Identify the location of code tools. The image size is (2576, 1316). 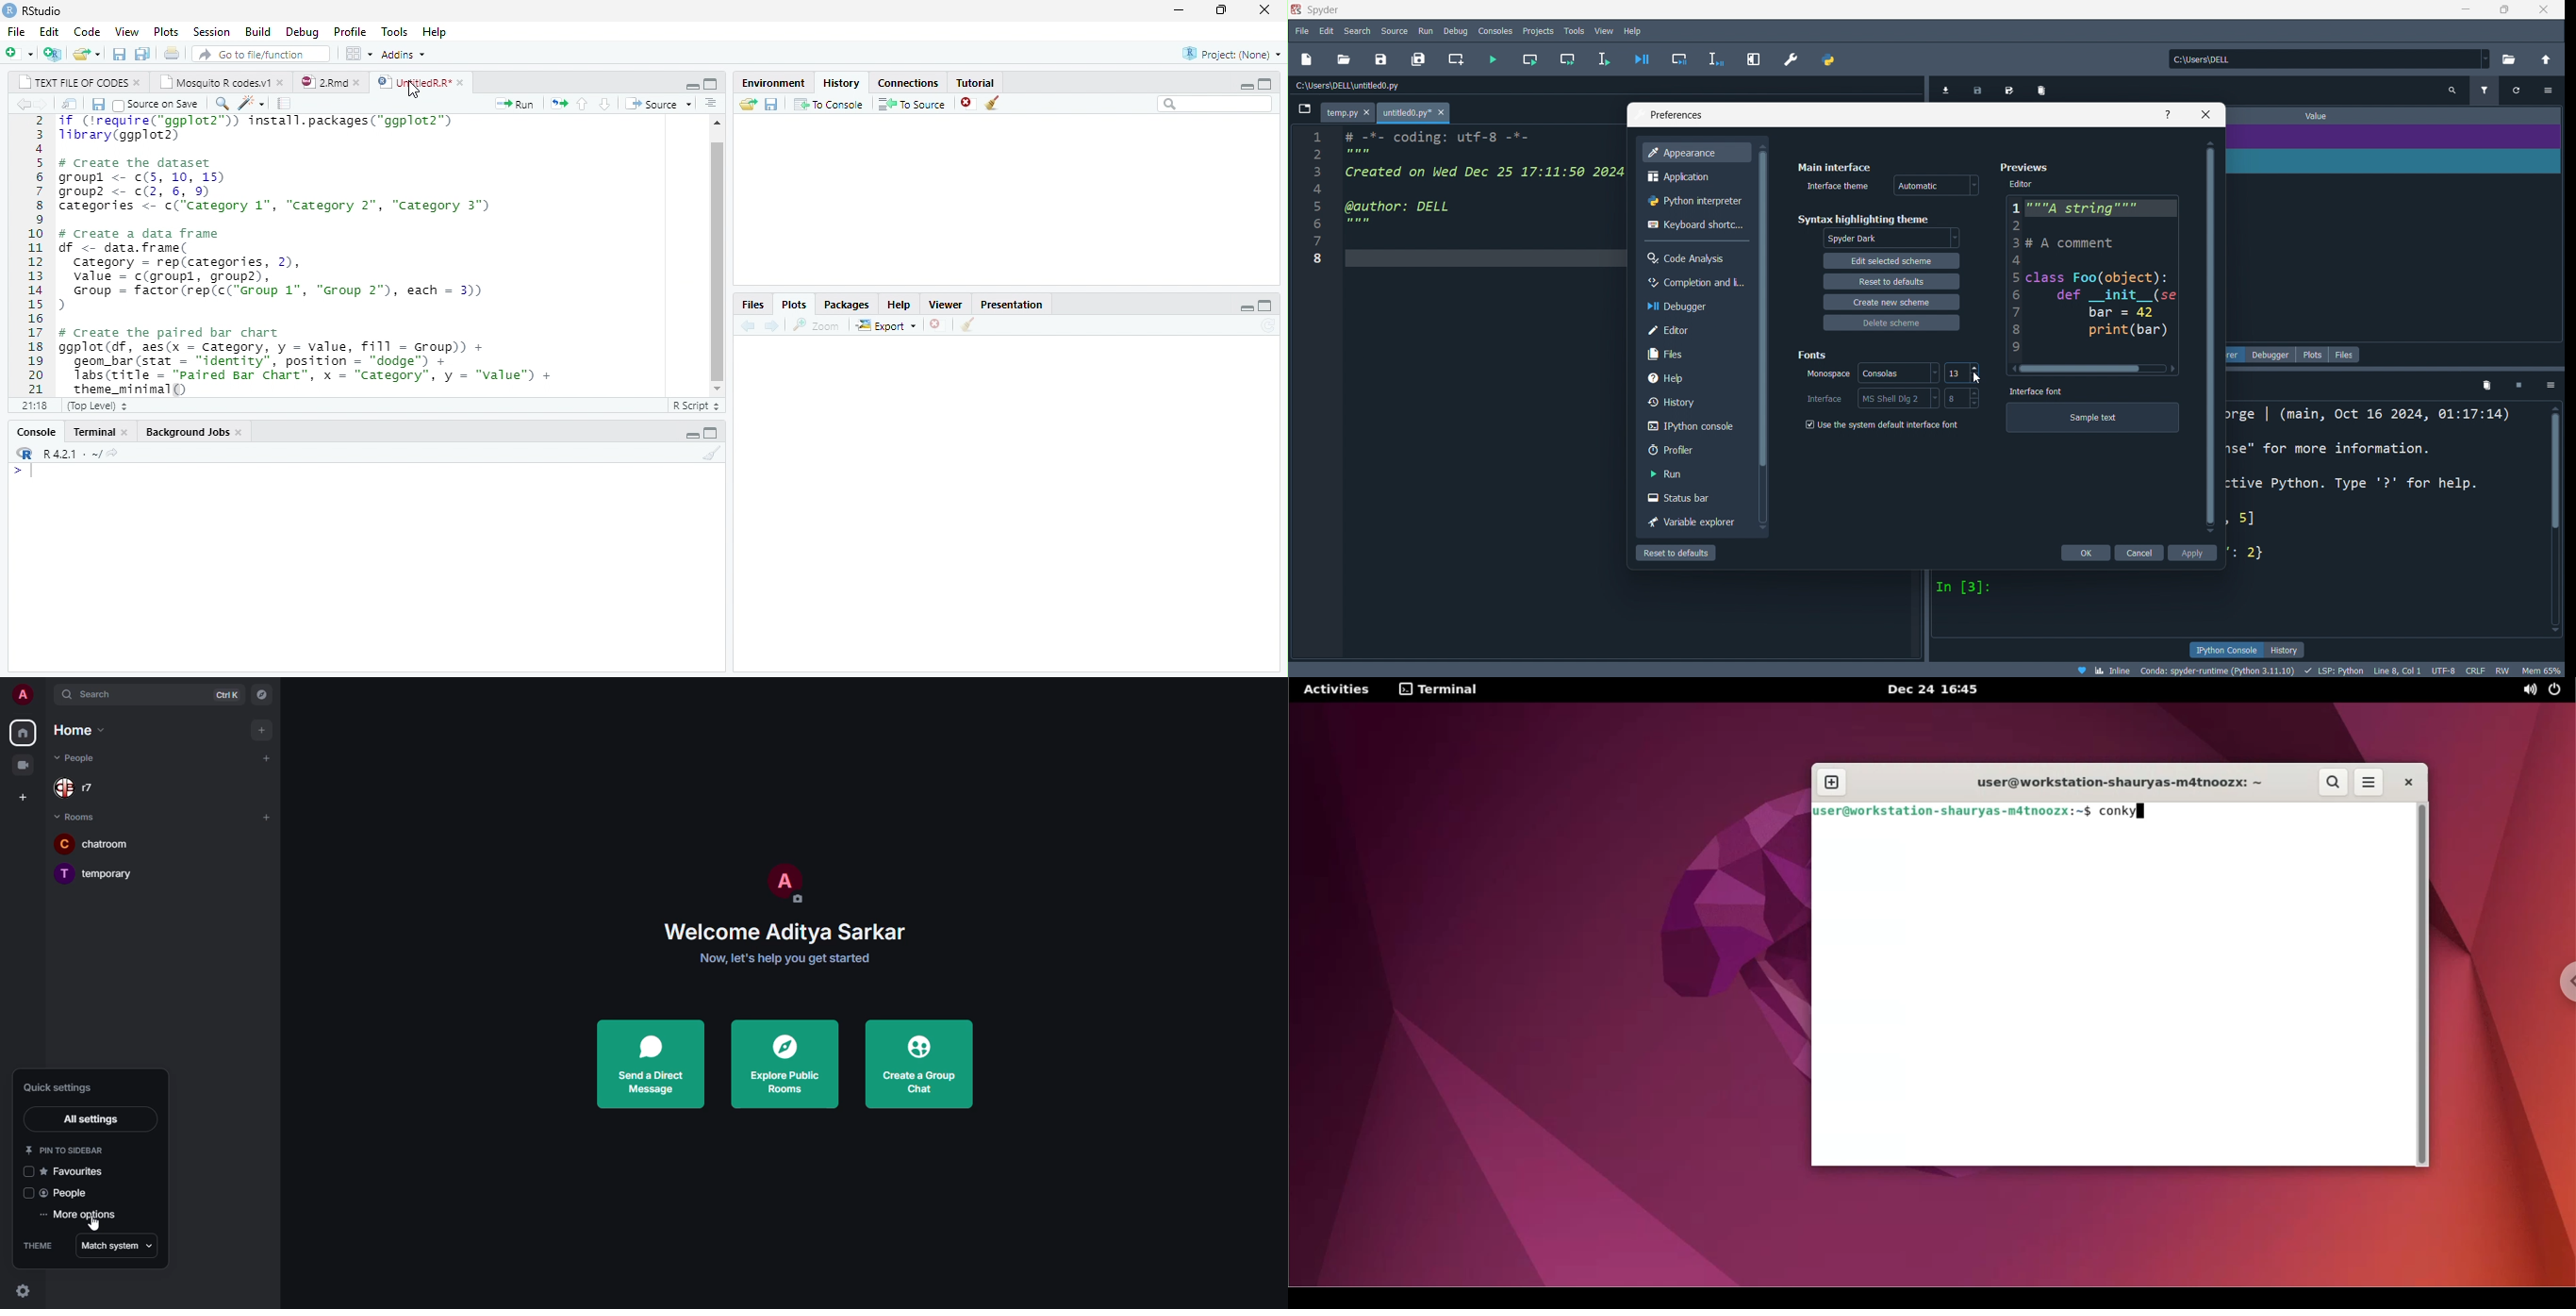
(251, 104).